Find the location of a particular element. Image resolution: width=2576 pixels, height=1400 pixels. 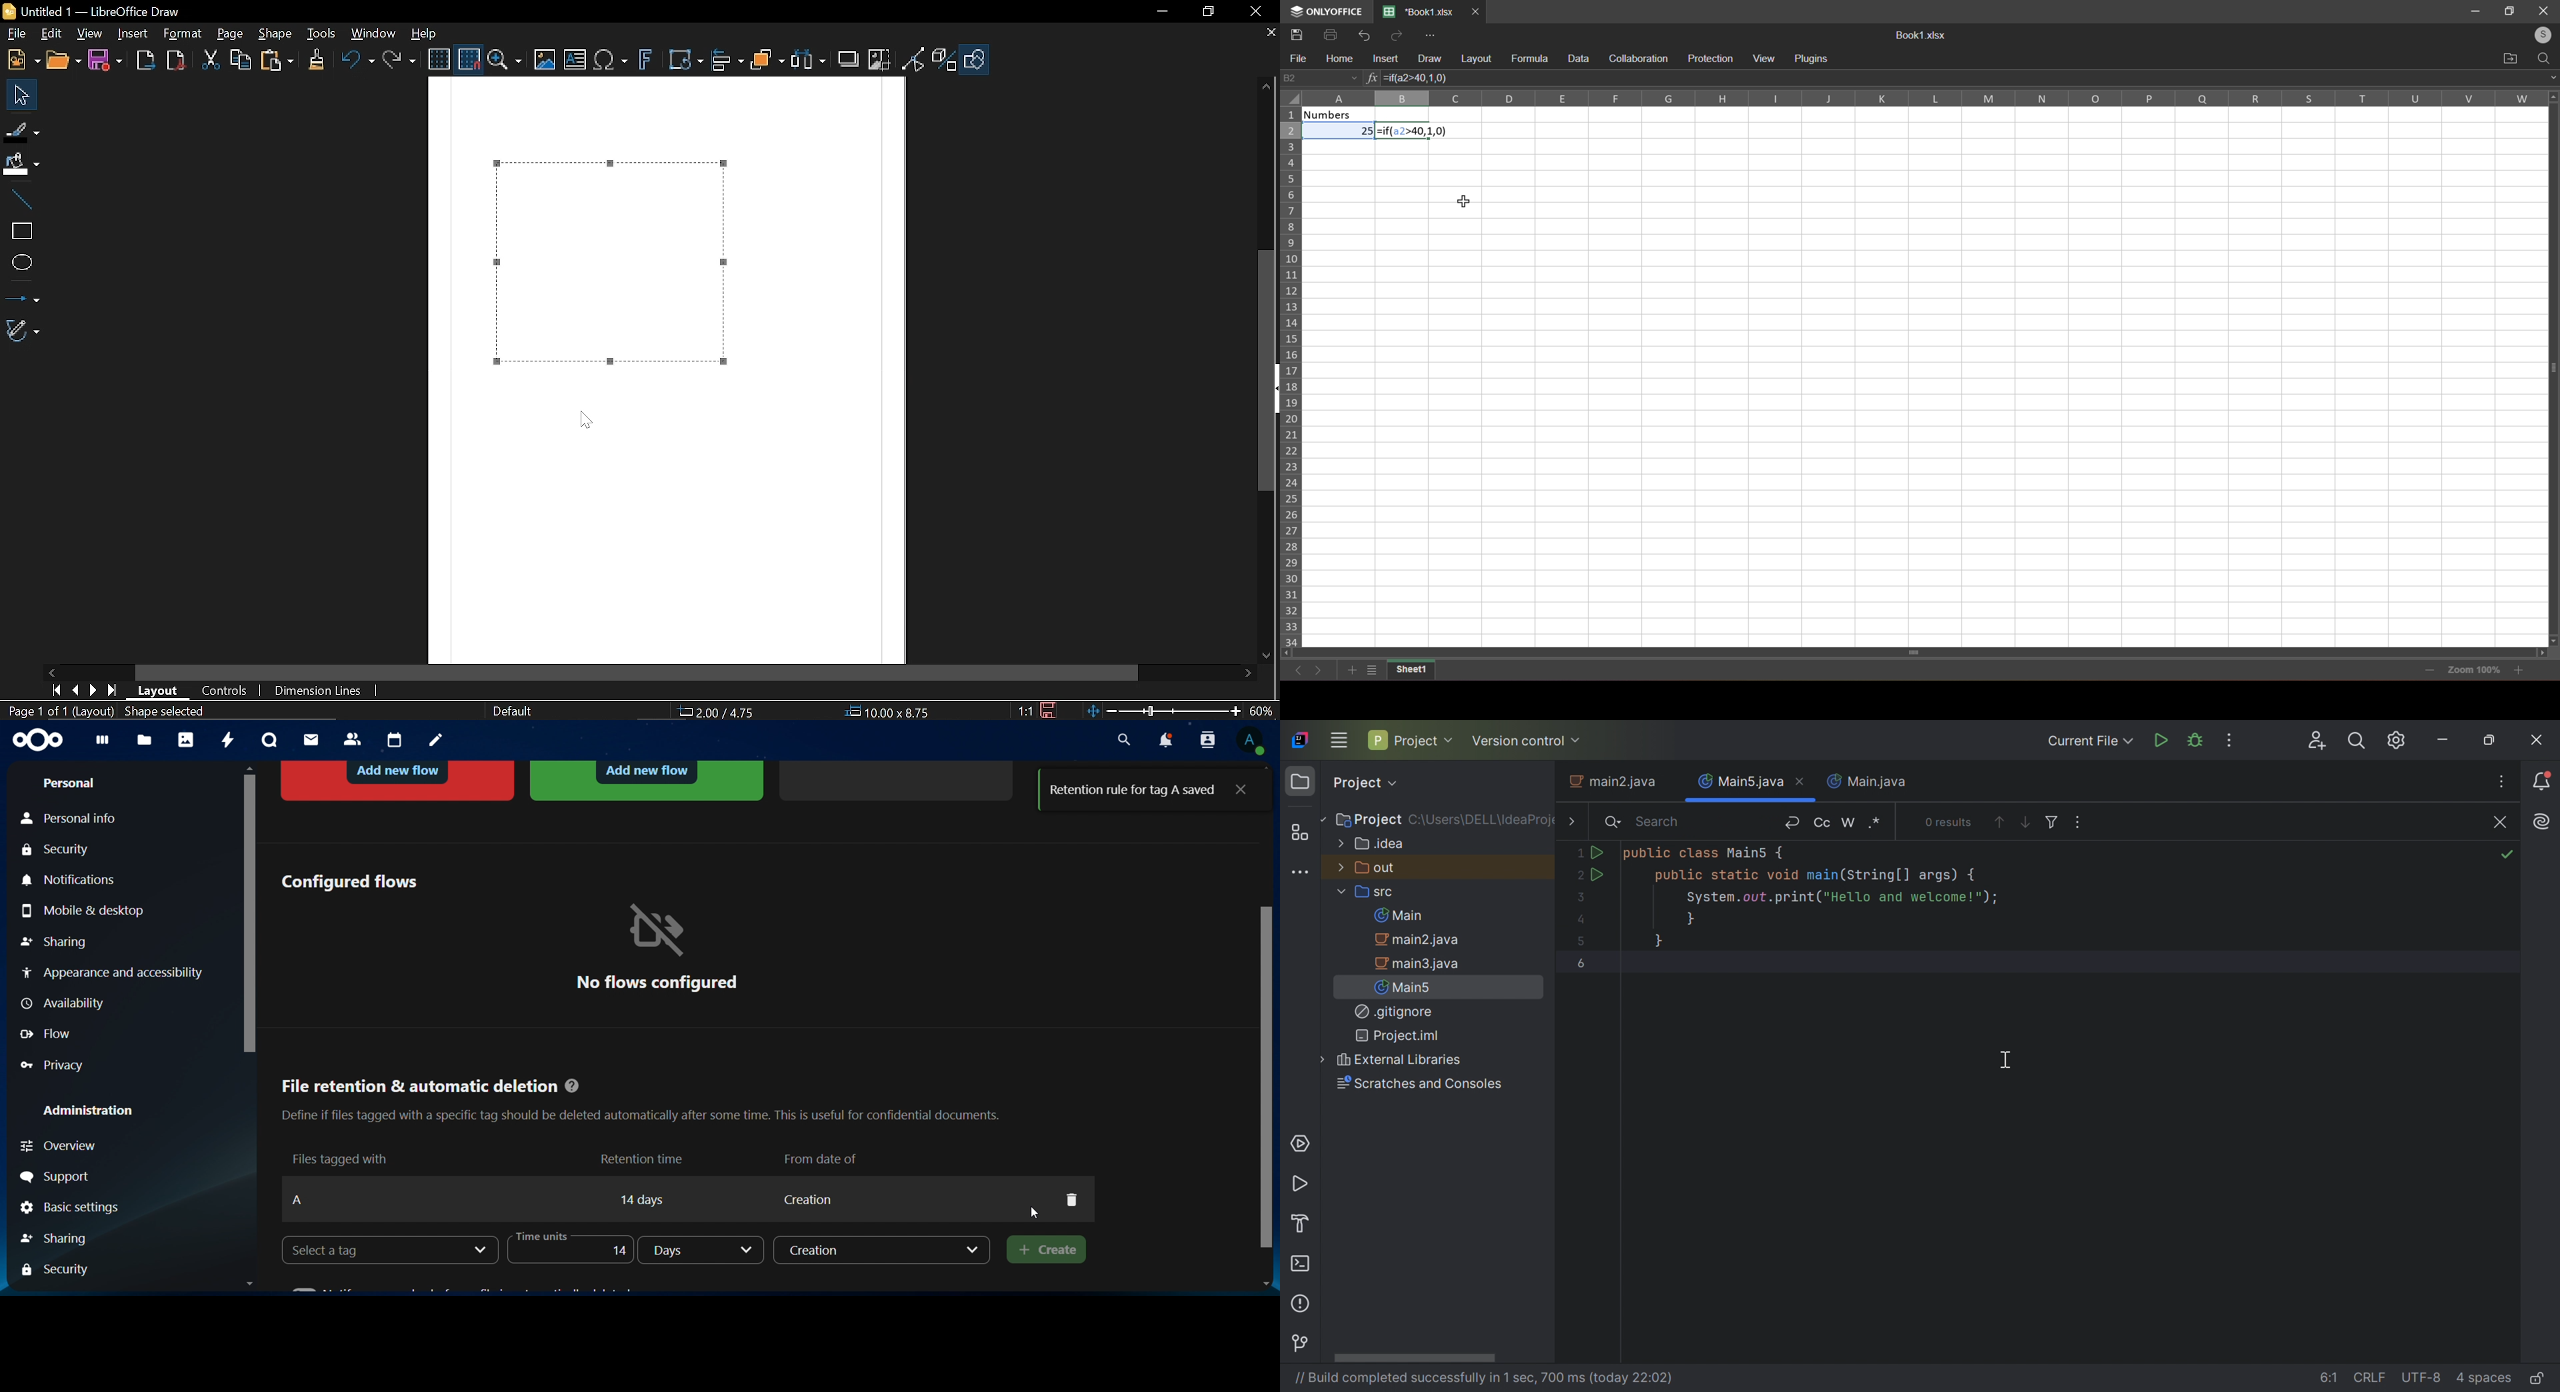

Insert fontwork is located at coordinates (646, 61).